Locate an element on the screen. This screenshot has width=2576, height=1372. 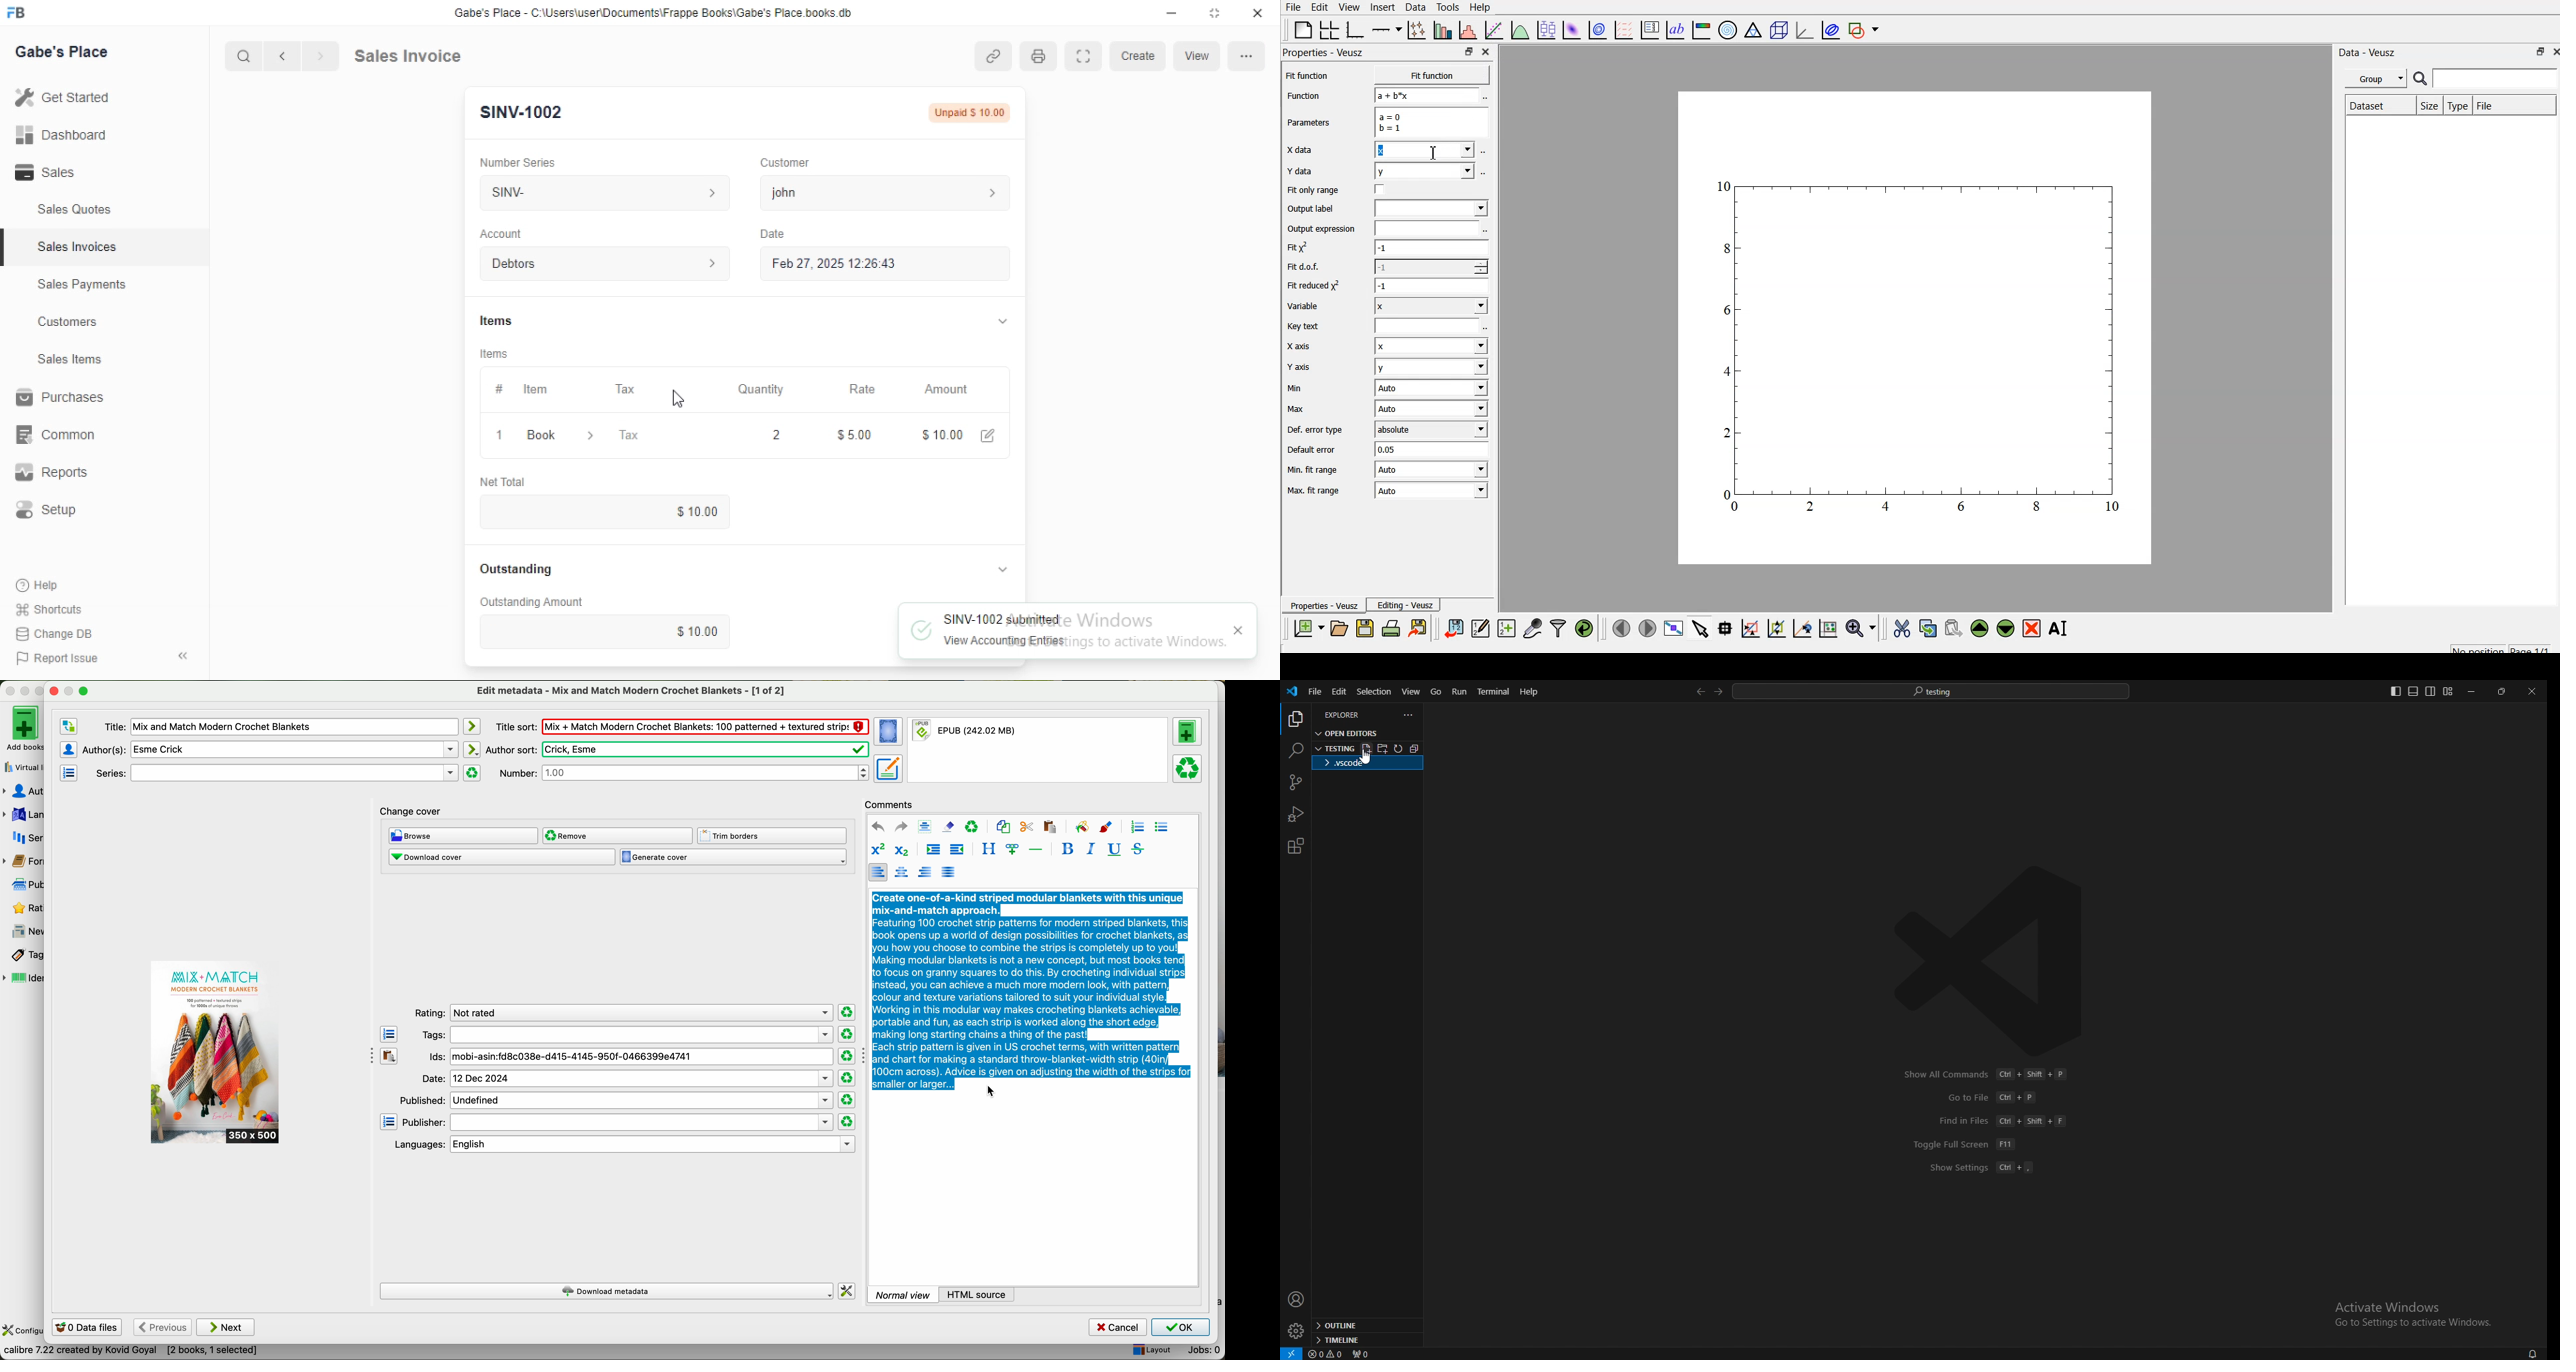
View accounting entries is located at coordinates (1010, 641).